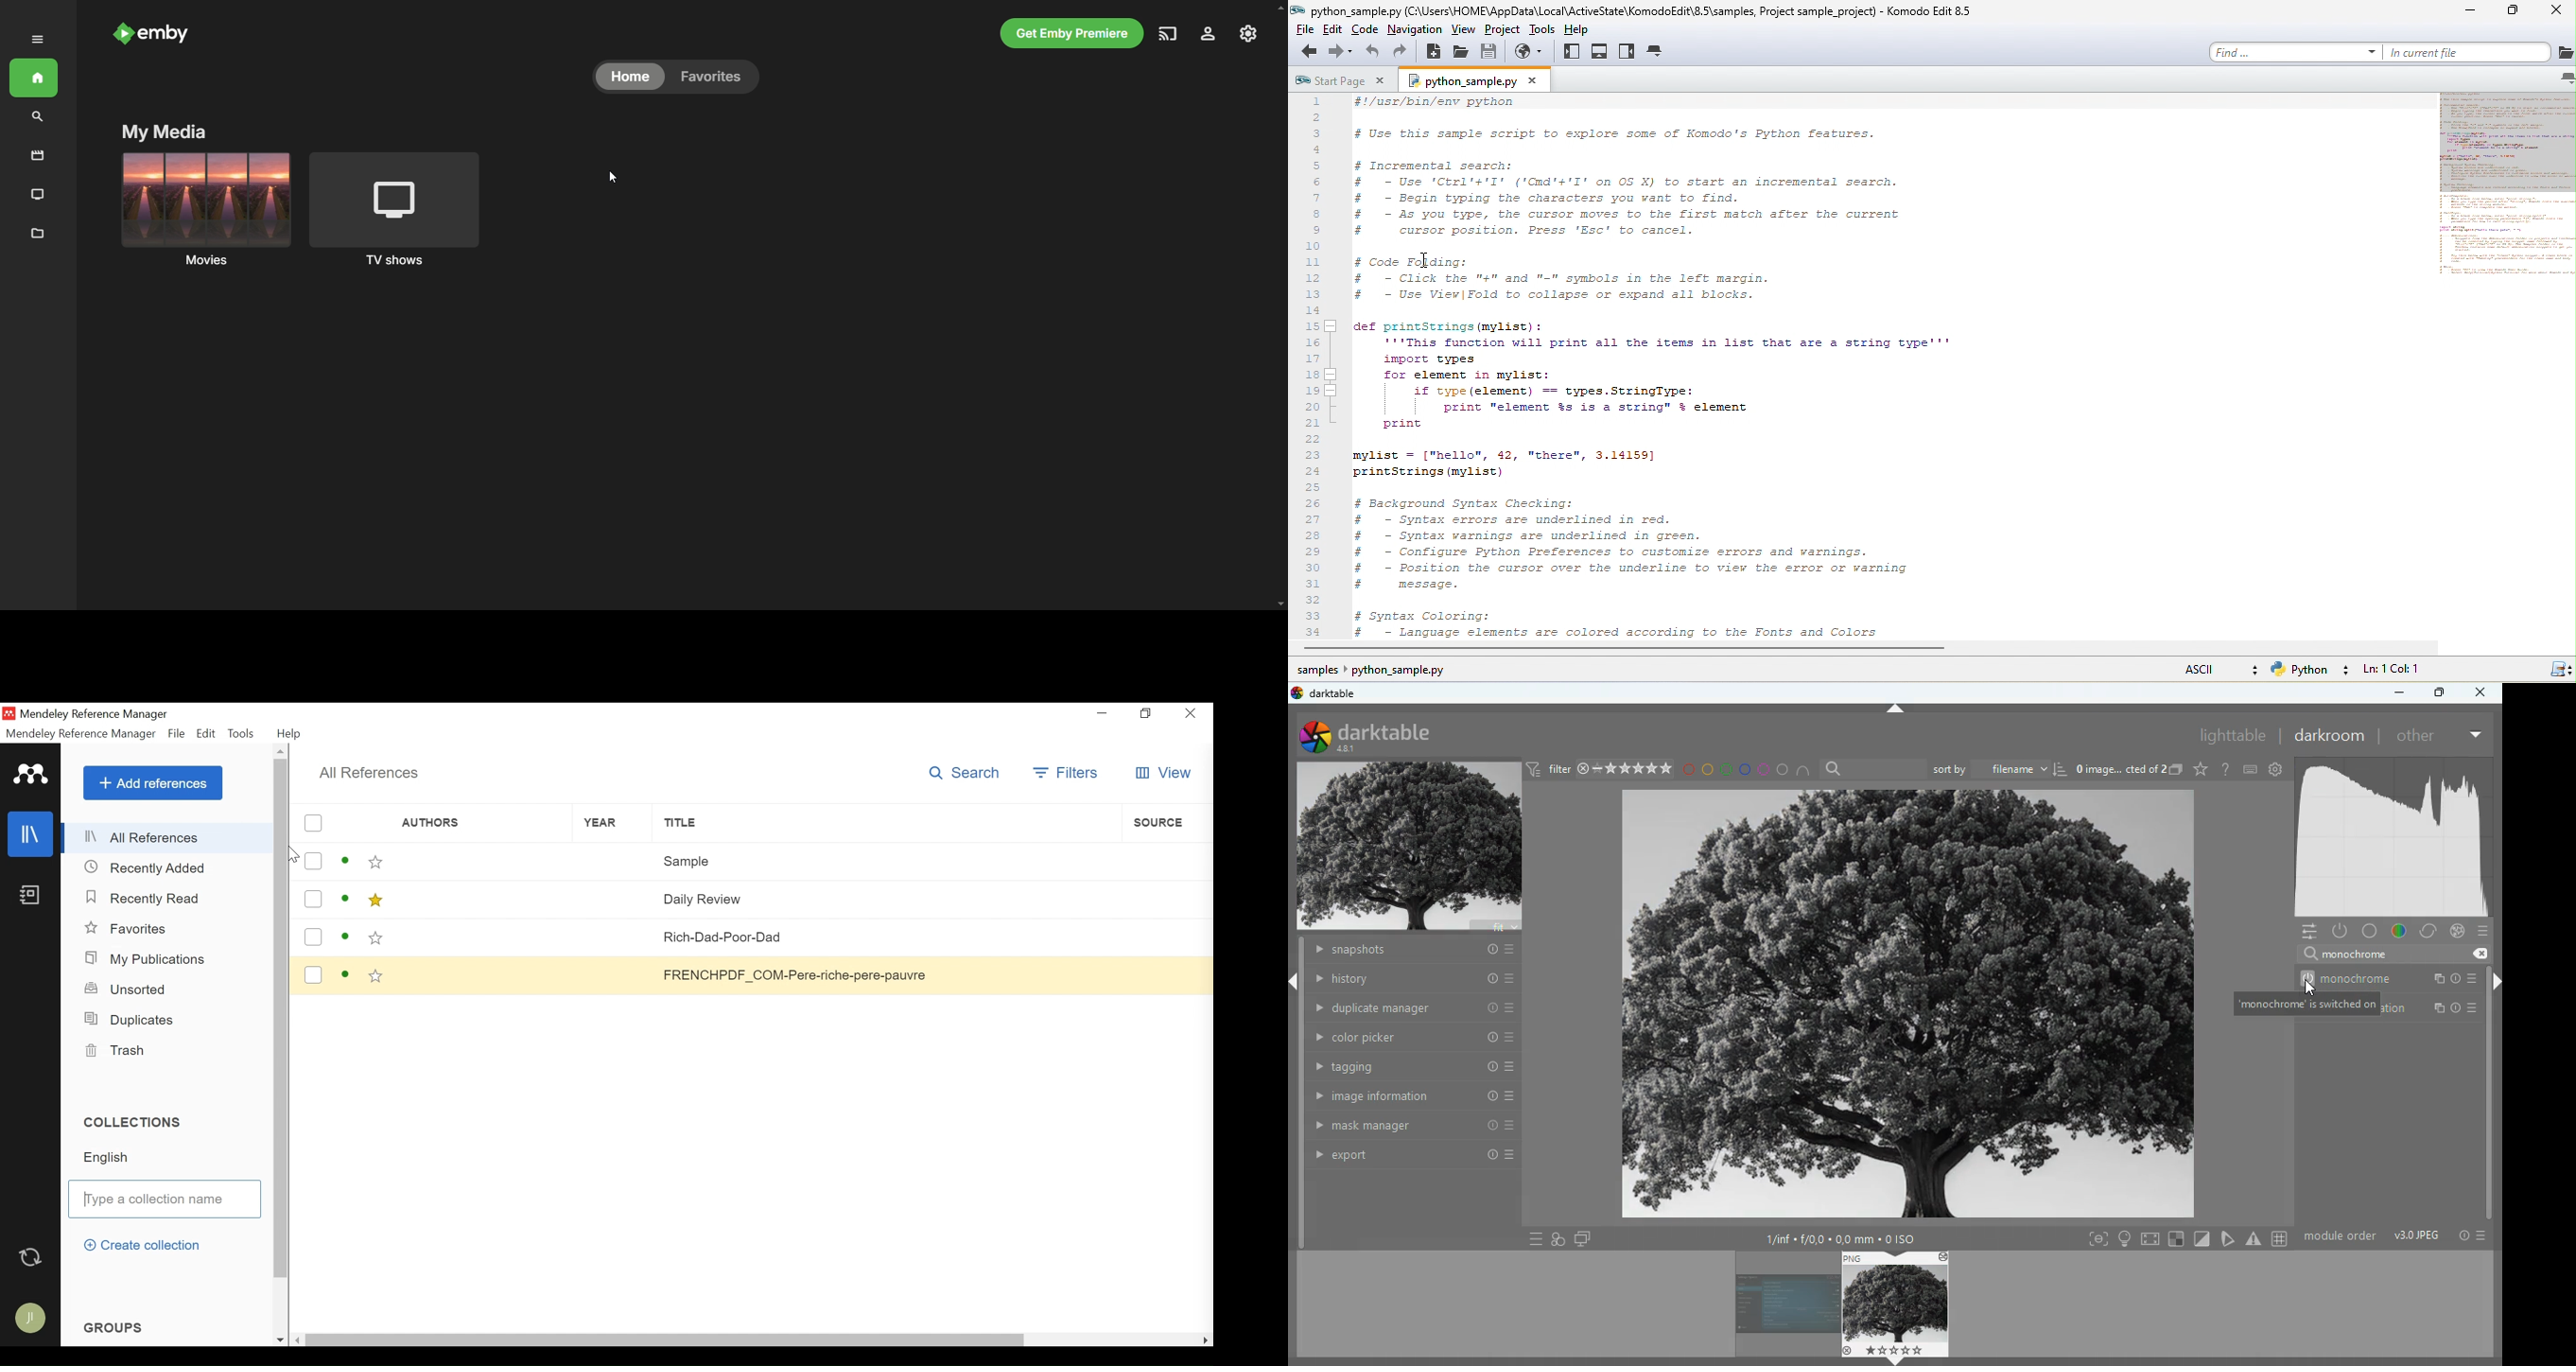 This screenshot has width=2576, height=1372. Describe the element at coordinates (177, 734) in the screenshot. I see `File` at that location.